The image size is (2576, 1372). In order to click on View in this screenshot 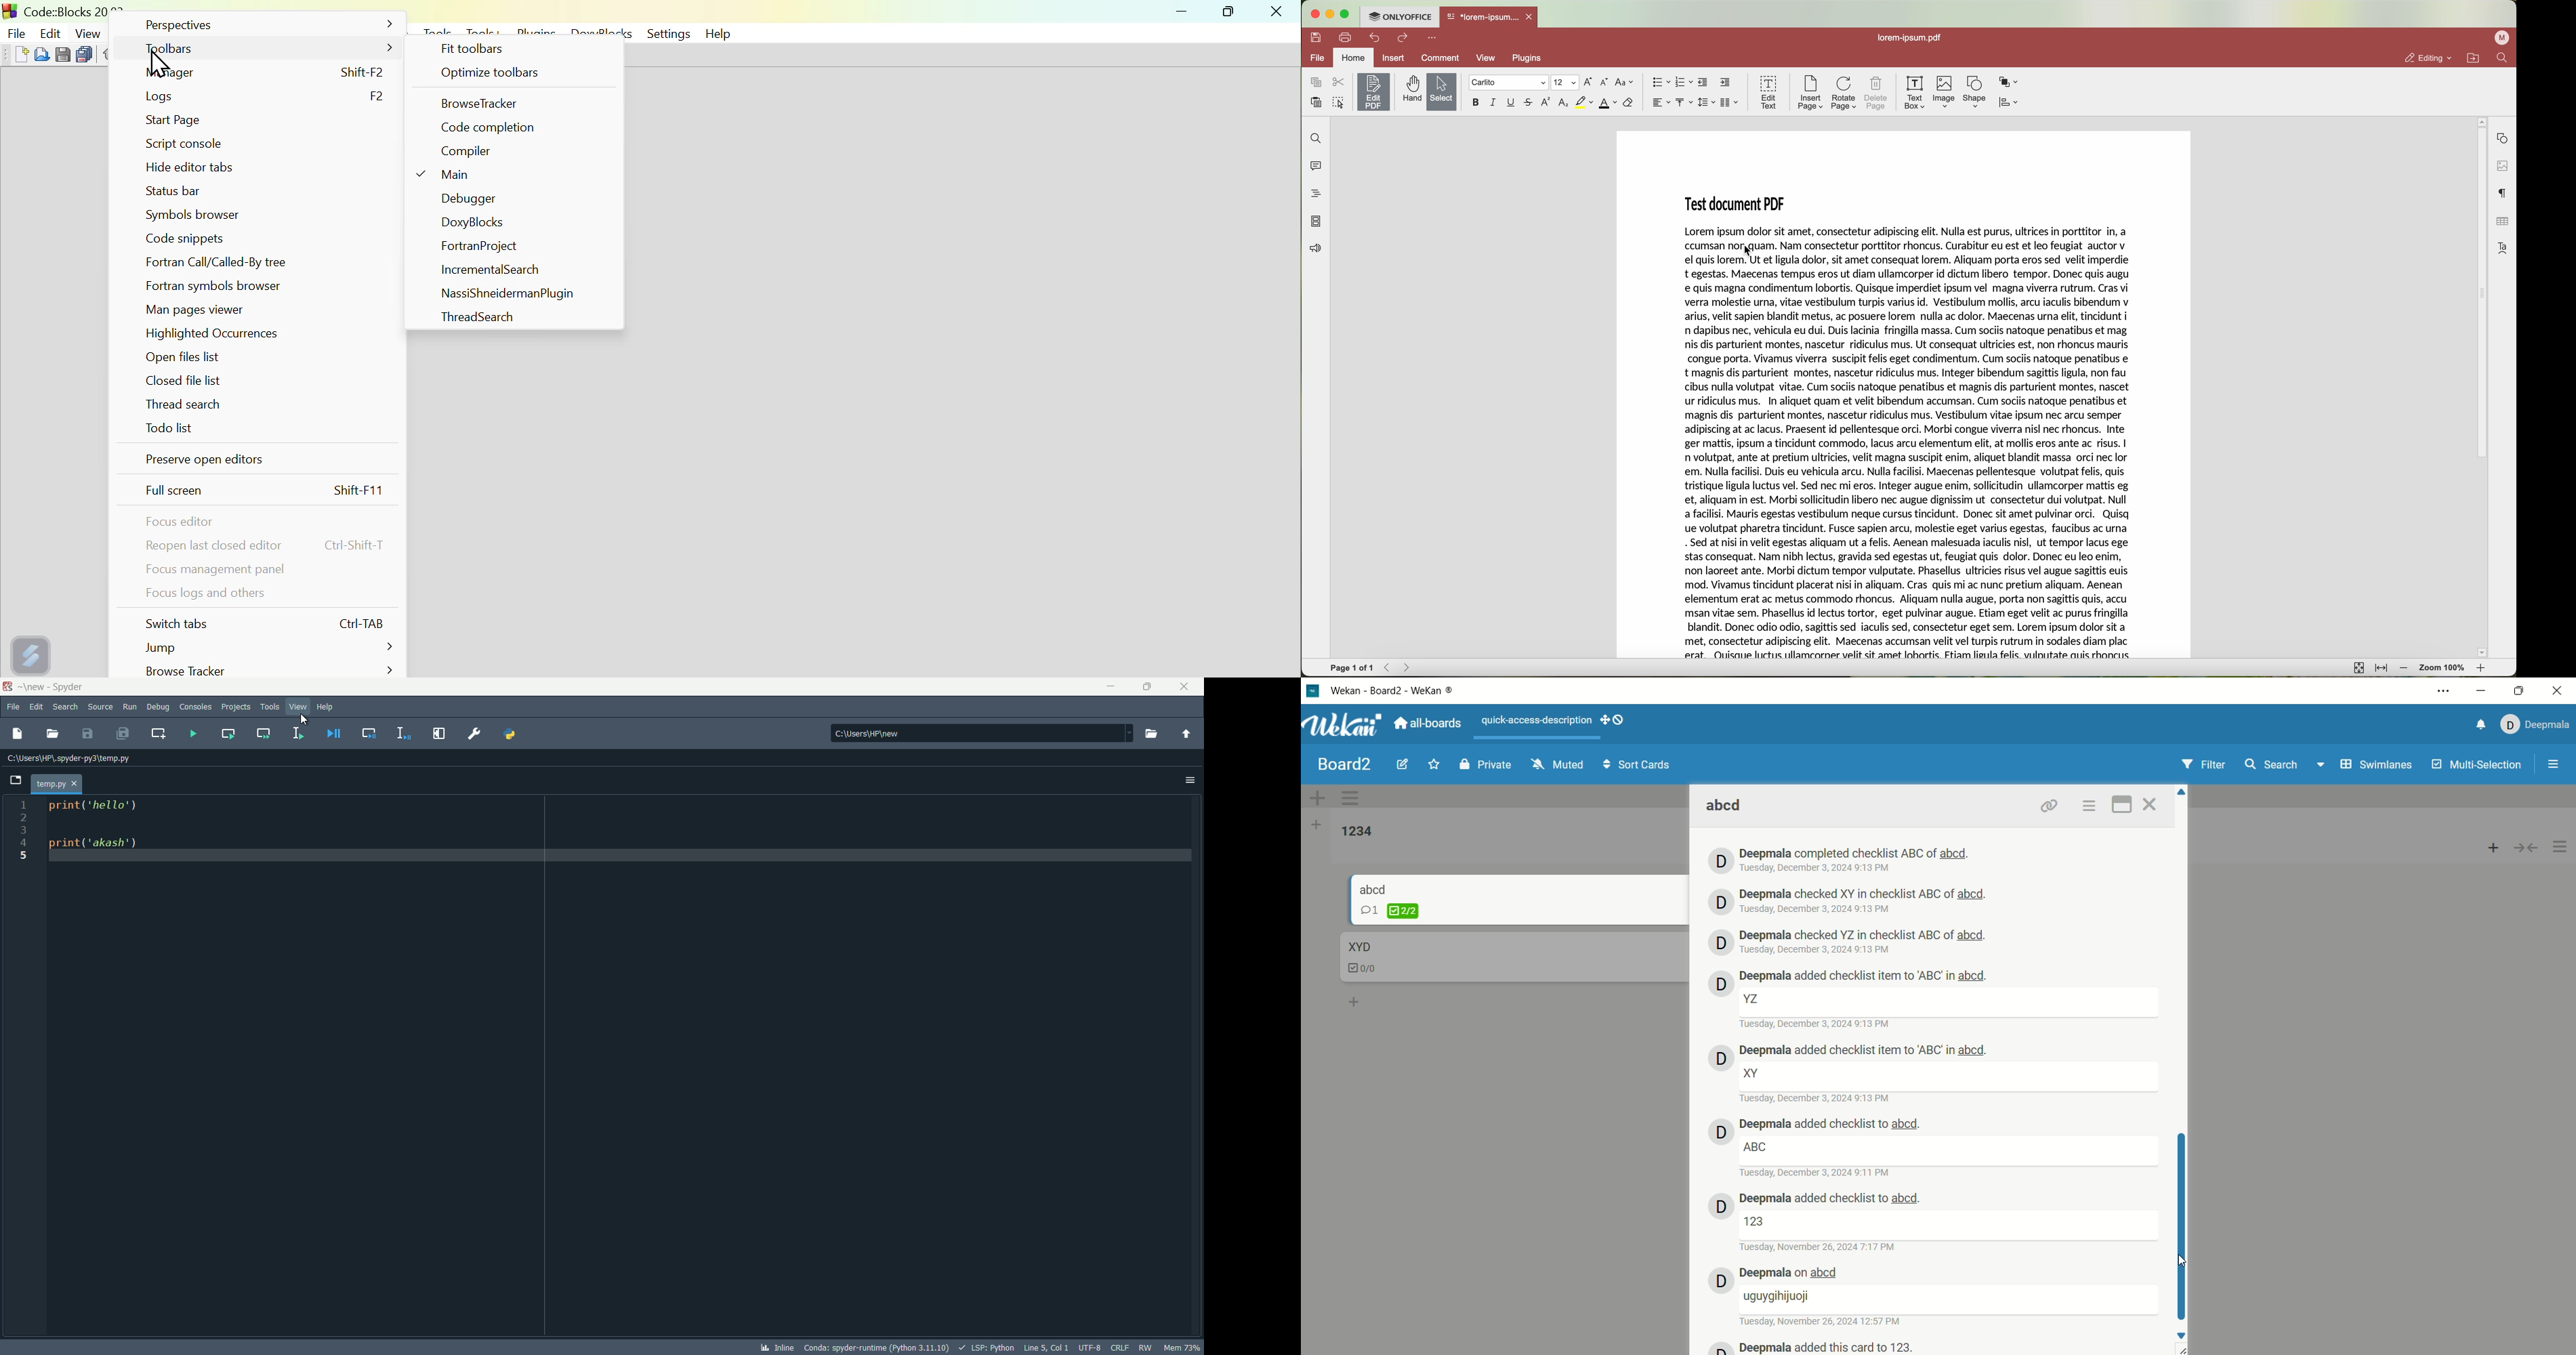, I will do `click(89, 31)`.